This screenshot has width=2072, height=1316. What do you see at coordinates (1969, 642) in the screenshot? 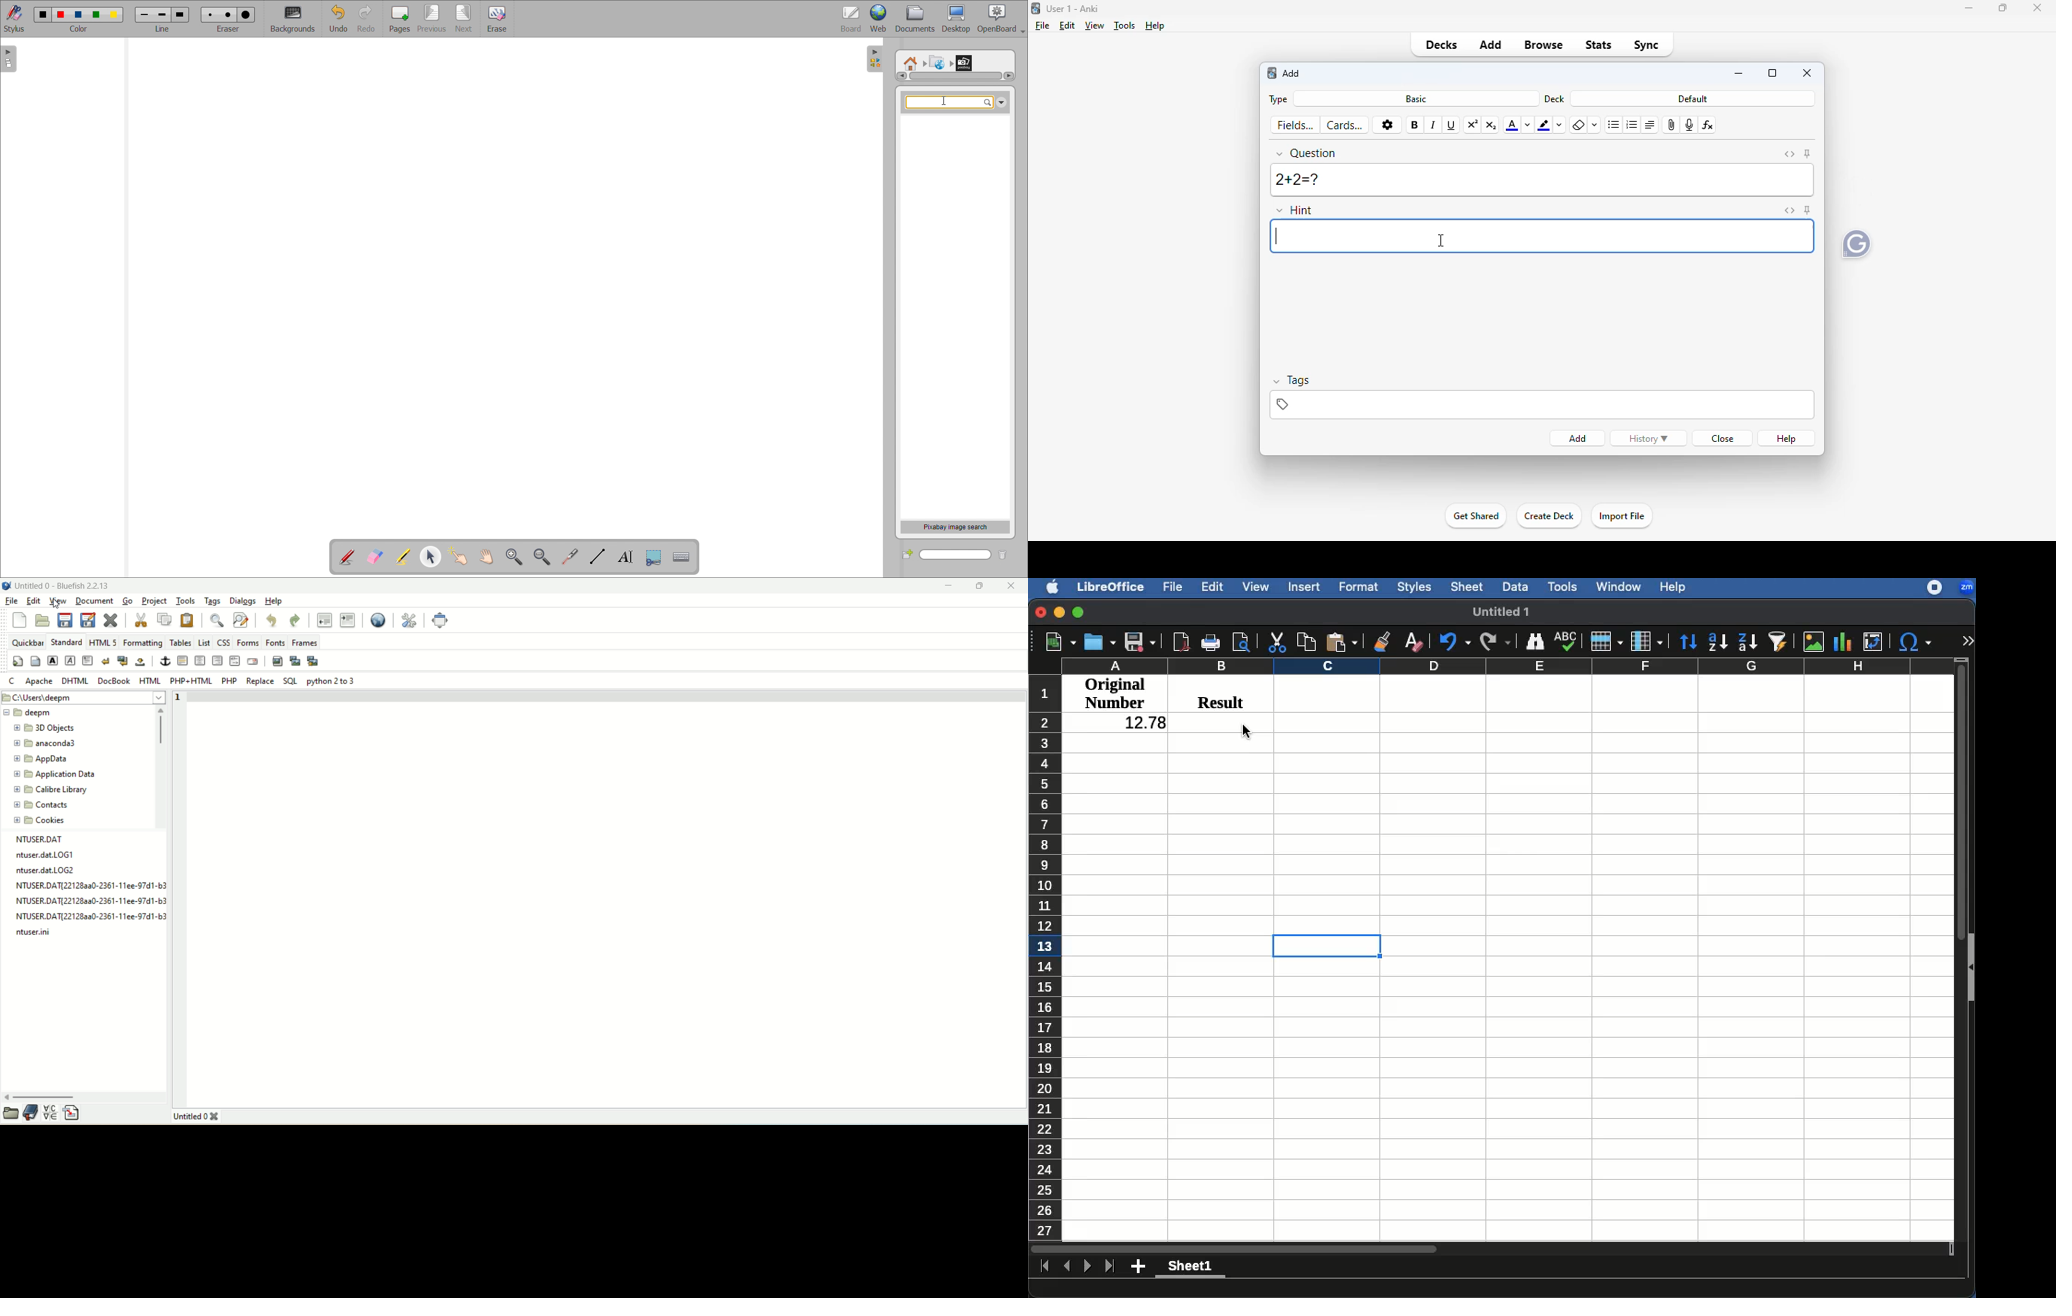
I see `Expand` at bounding box center [1969, 642].